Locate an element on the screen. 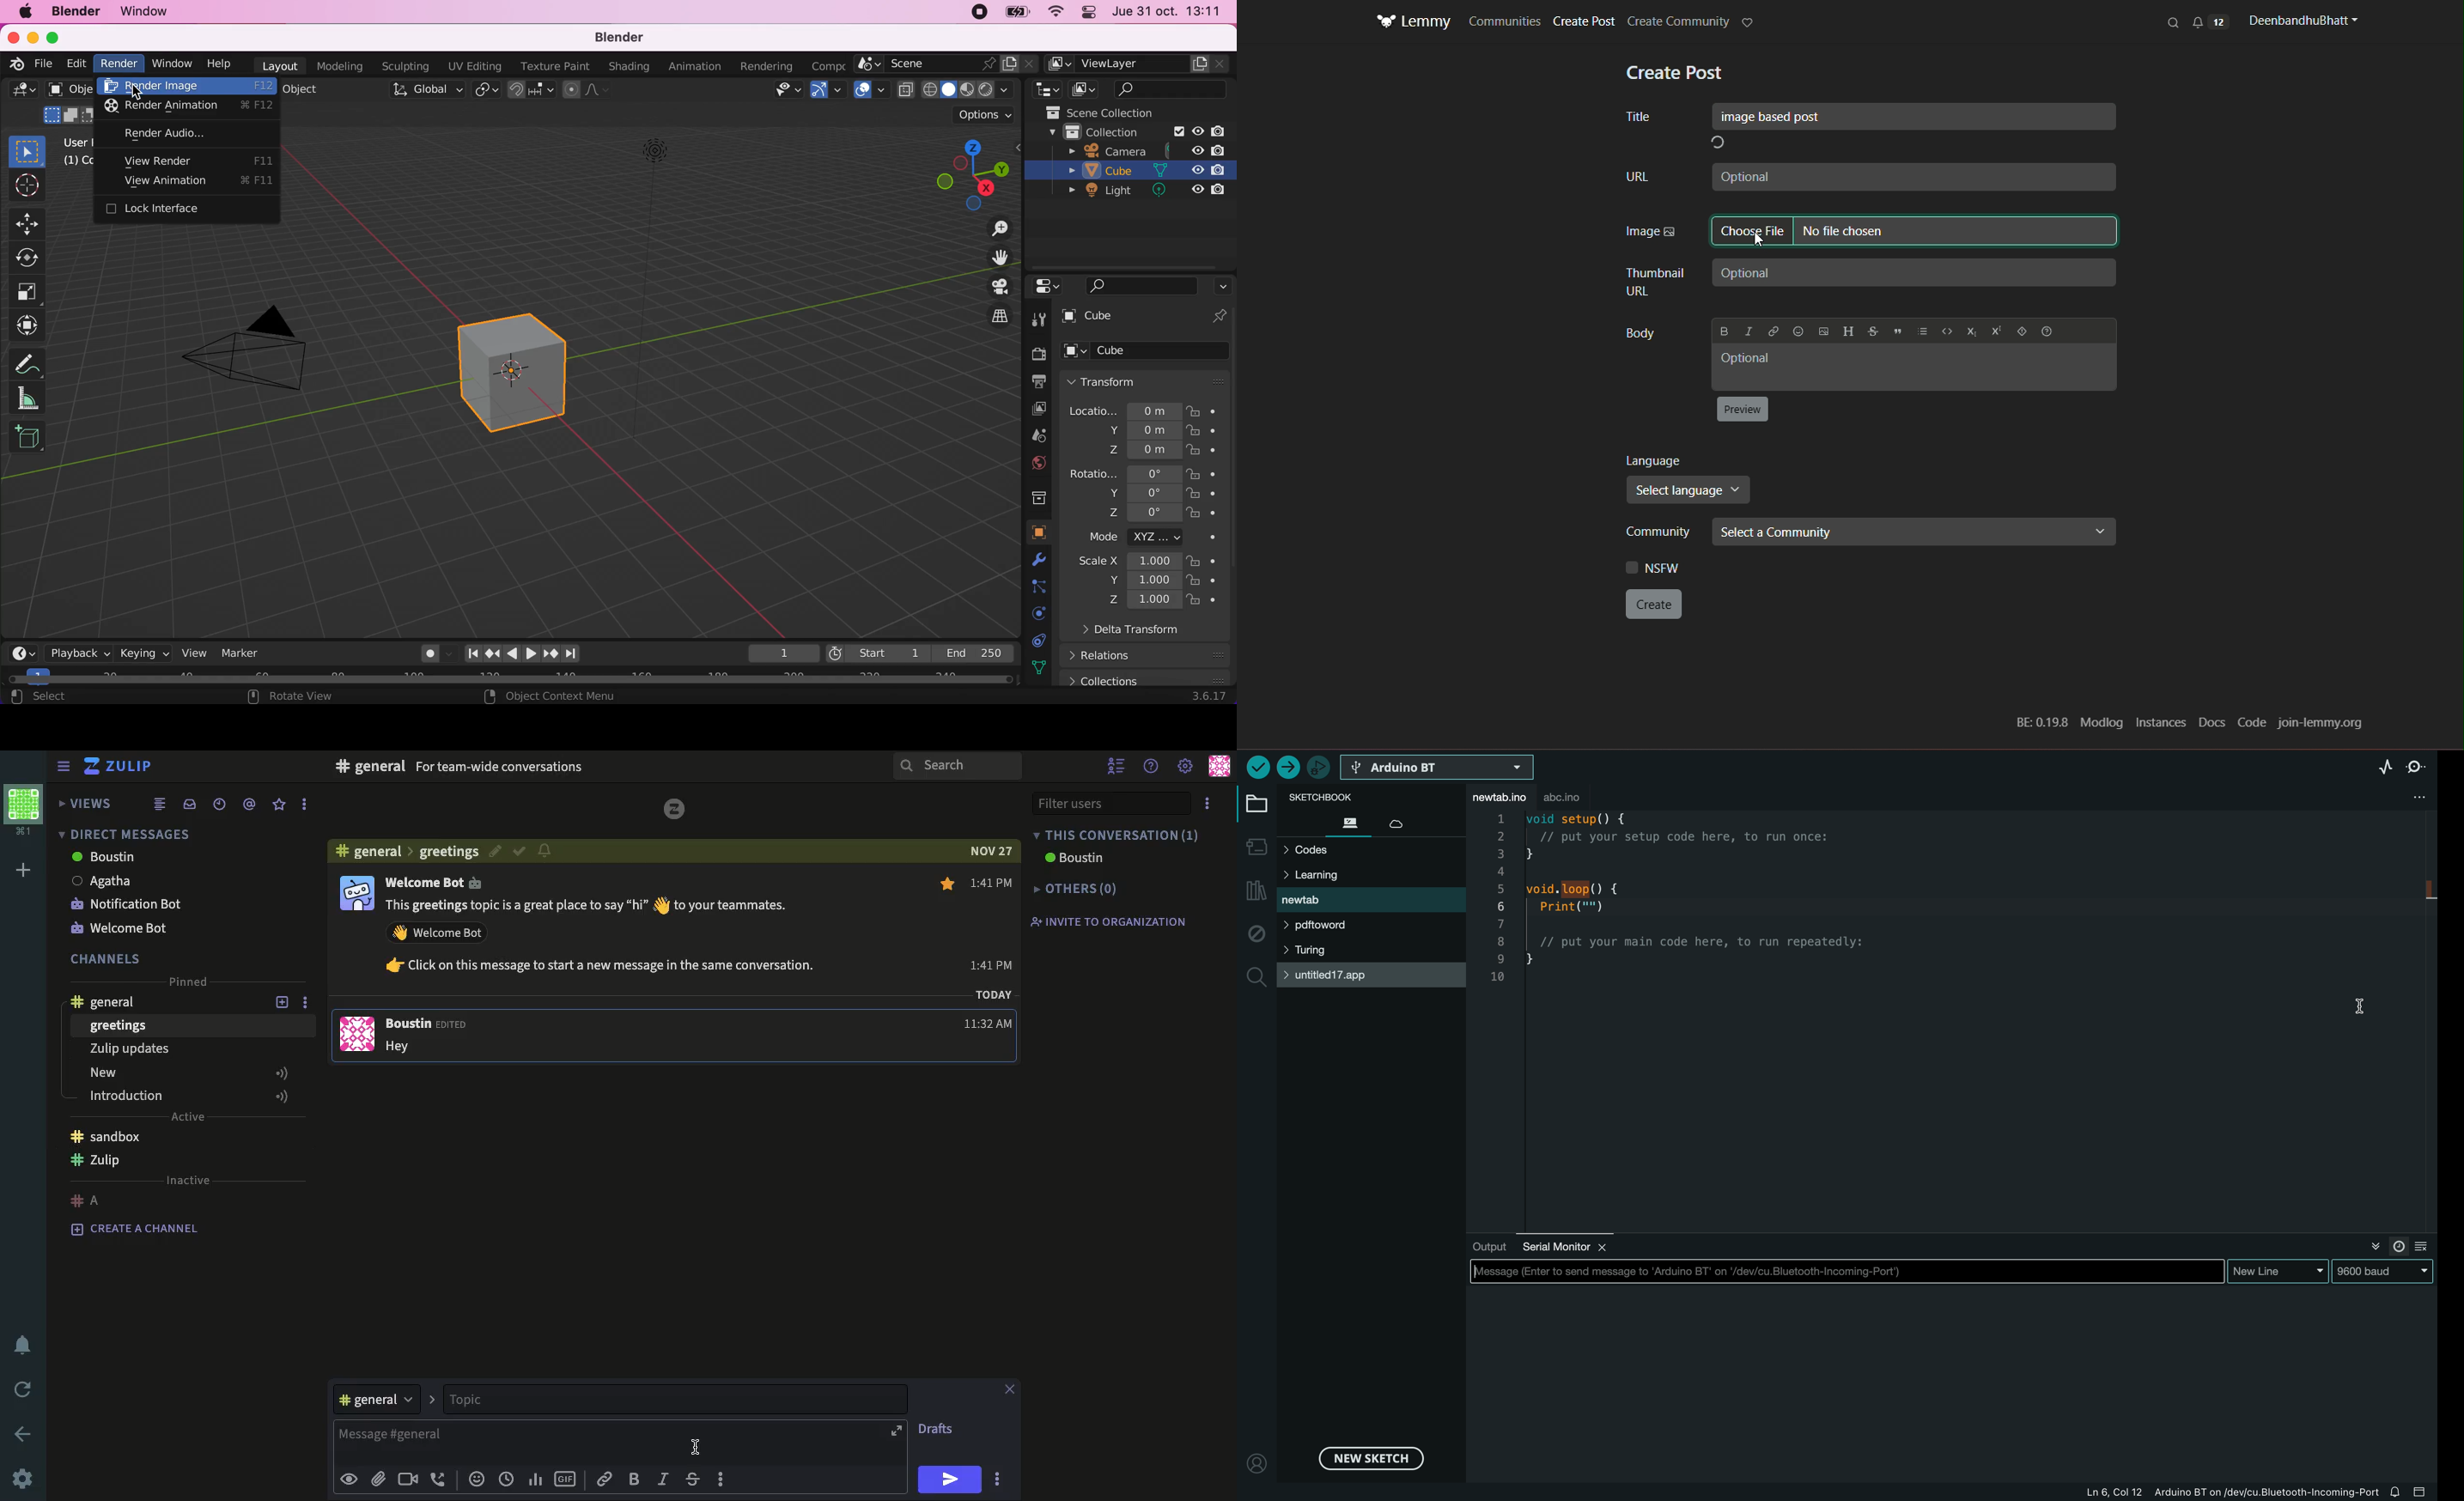  options is located at coordinates (301, 805).